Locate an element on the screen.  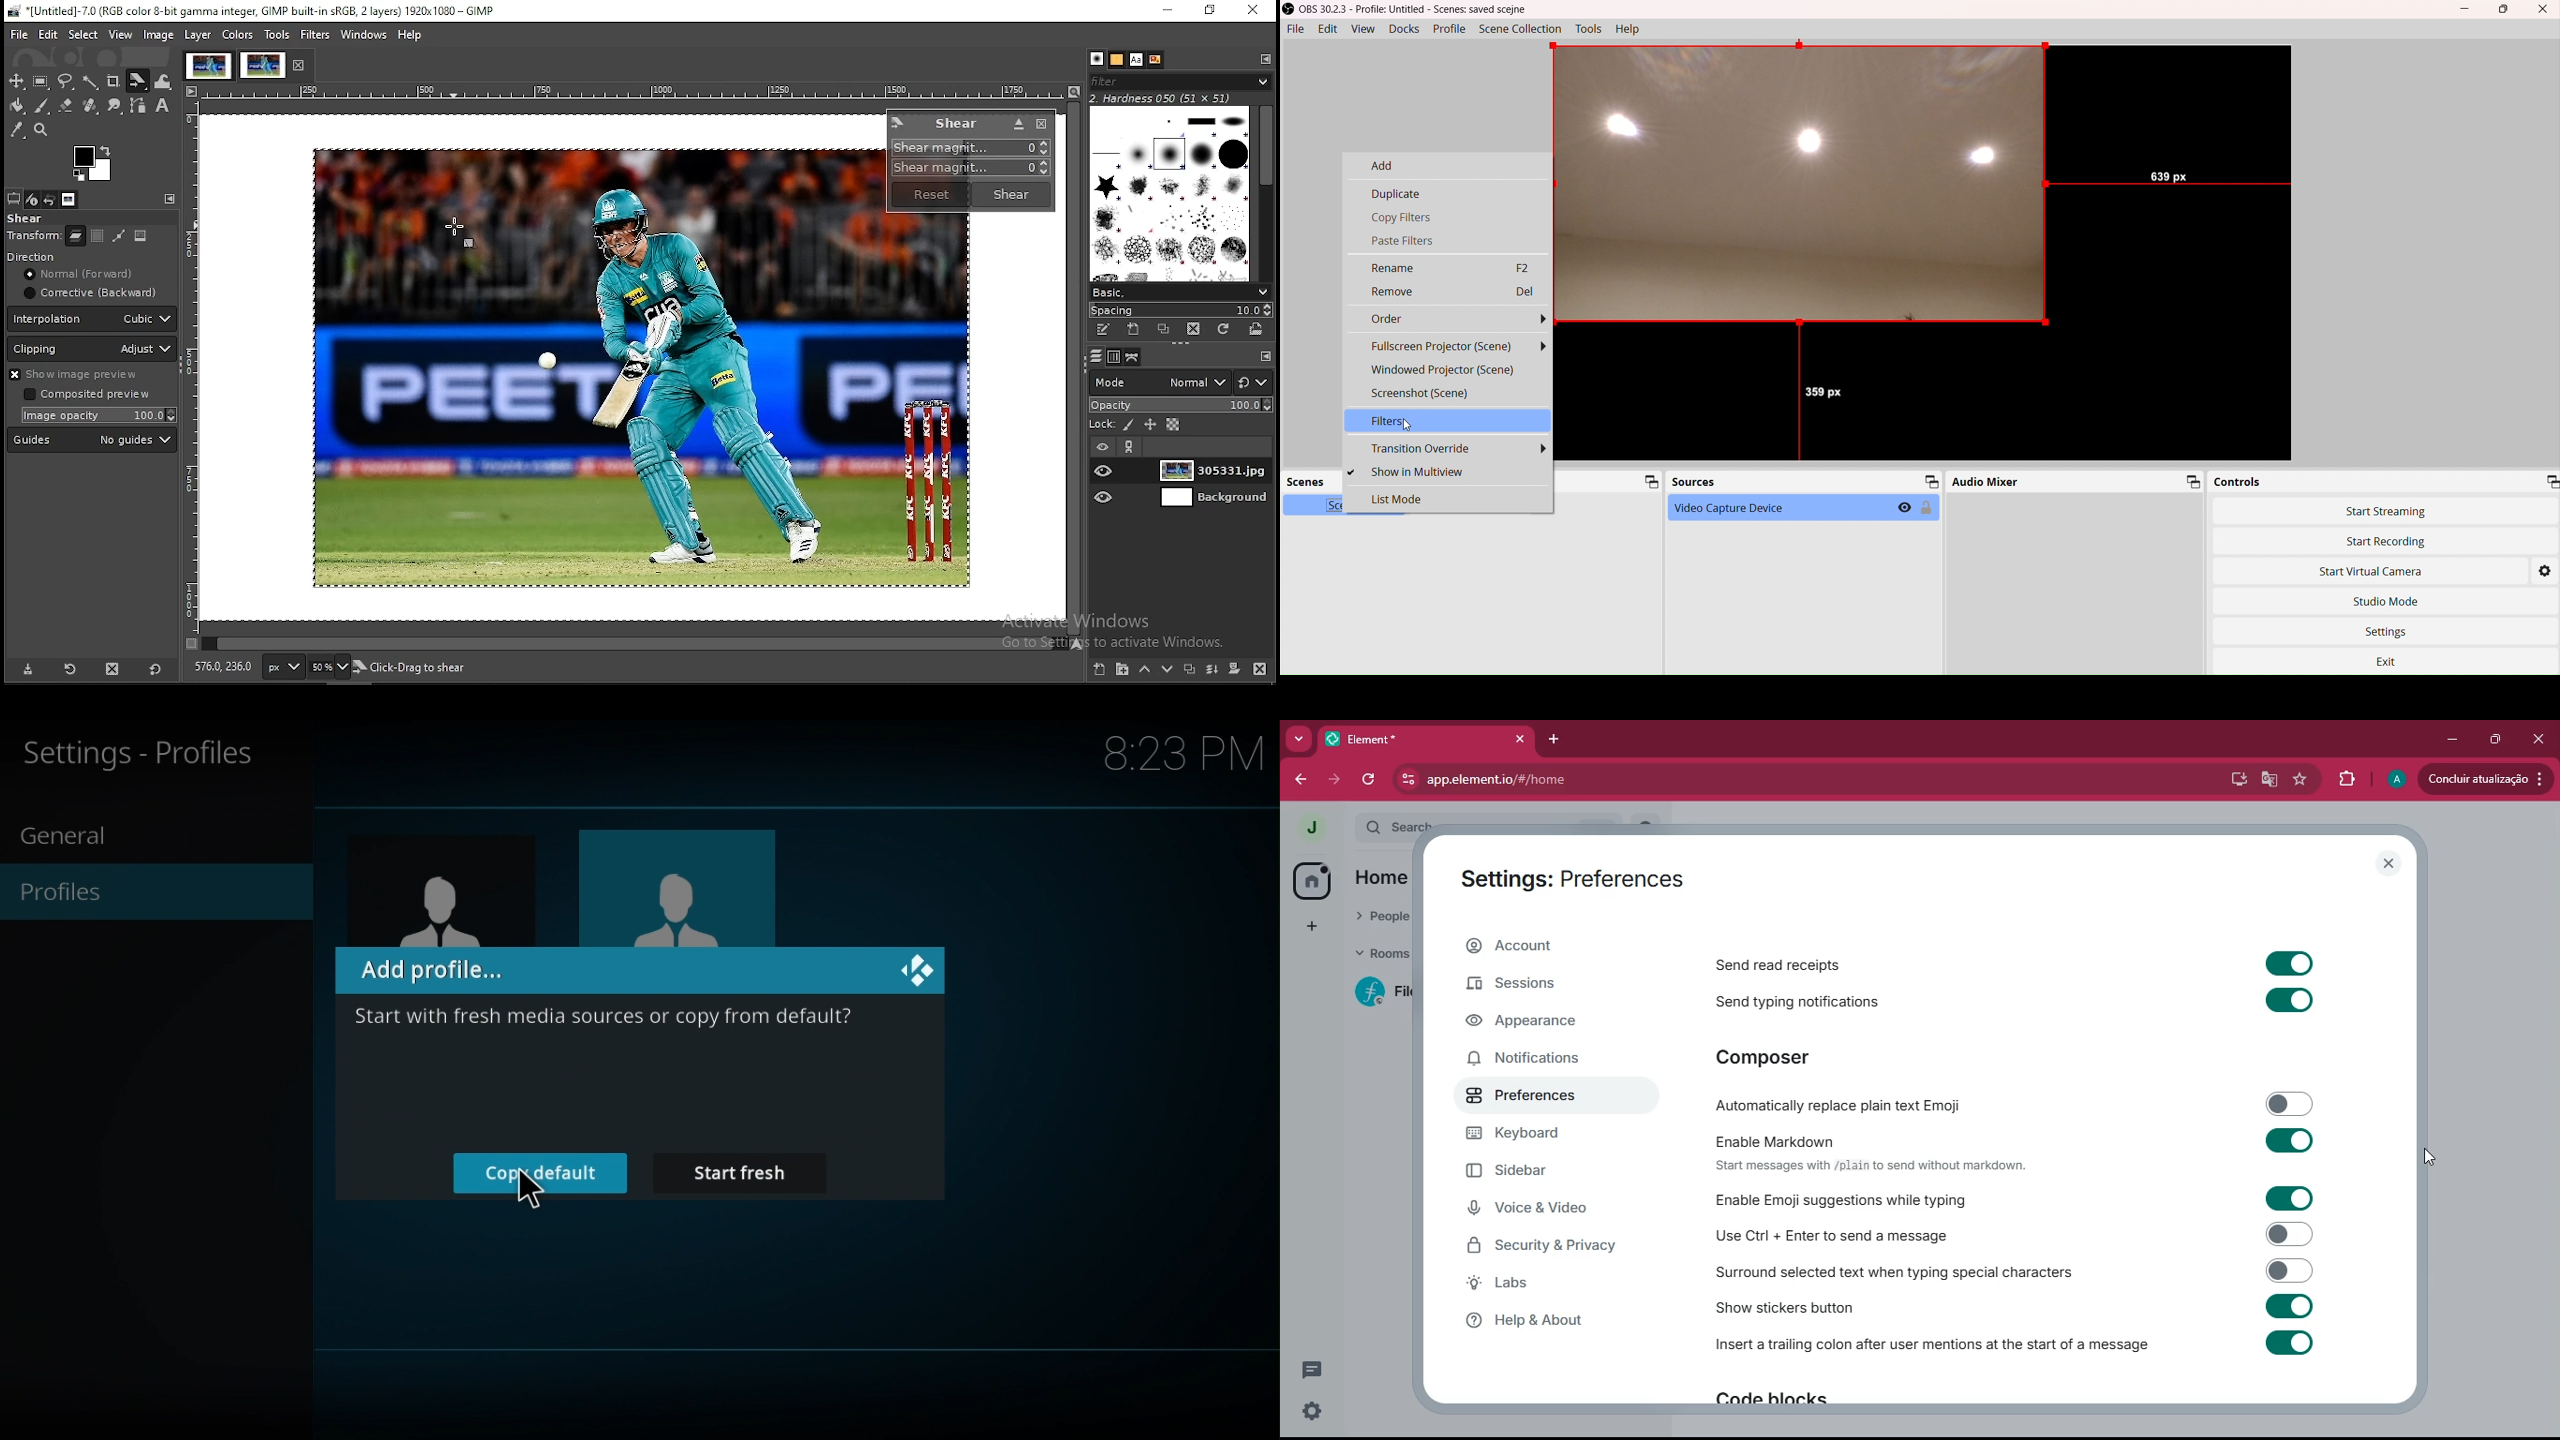
project tab 1 is located at coordinates (208, 66).